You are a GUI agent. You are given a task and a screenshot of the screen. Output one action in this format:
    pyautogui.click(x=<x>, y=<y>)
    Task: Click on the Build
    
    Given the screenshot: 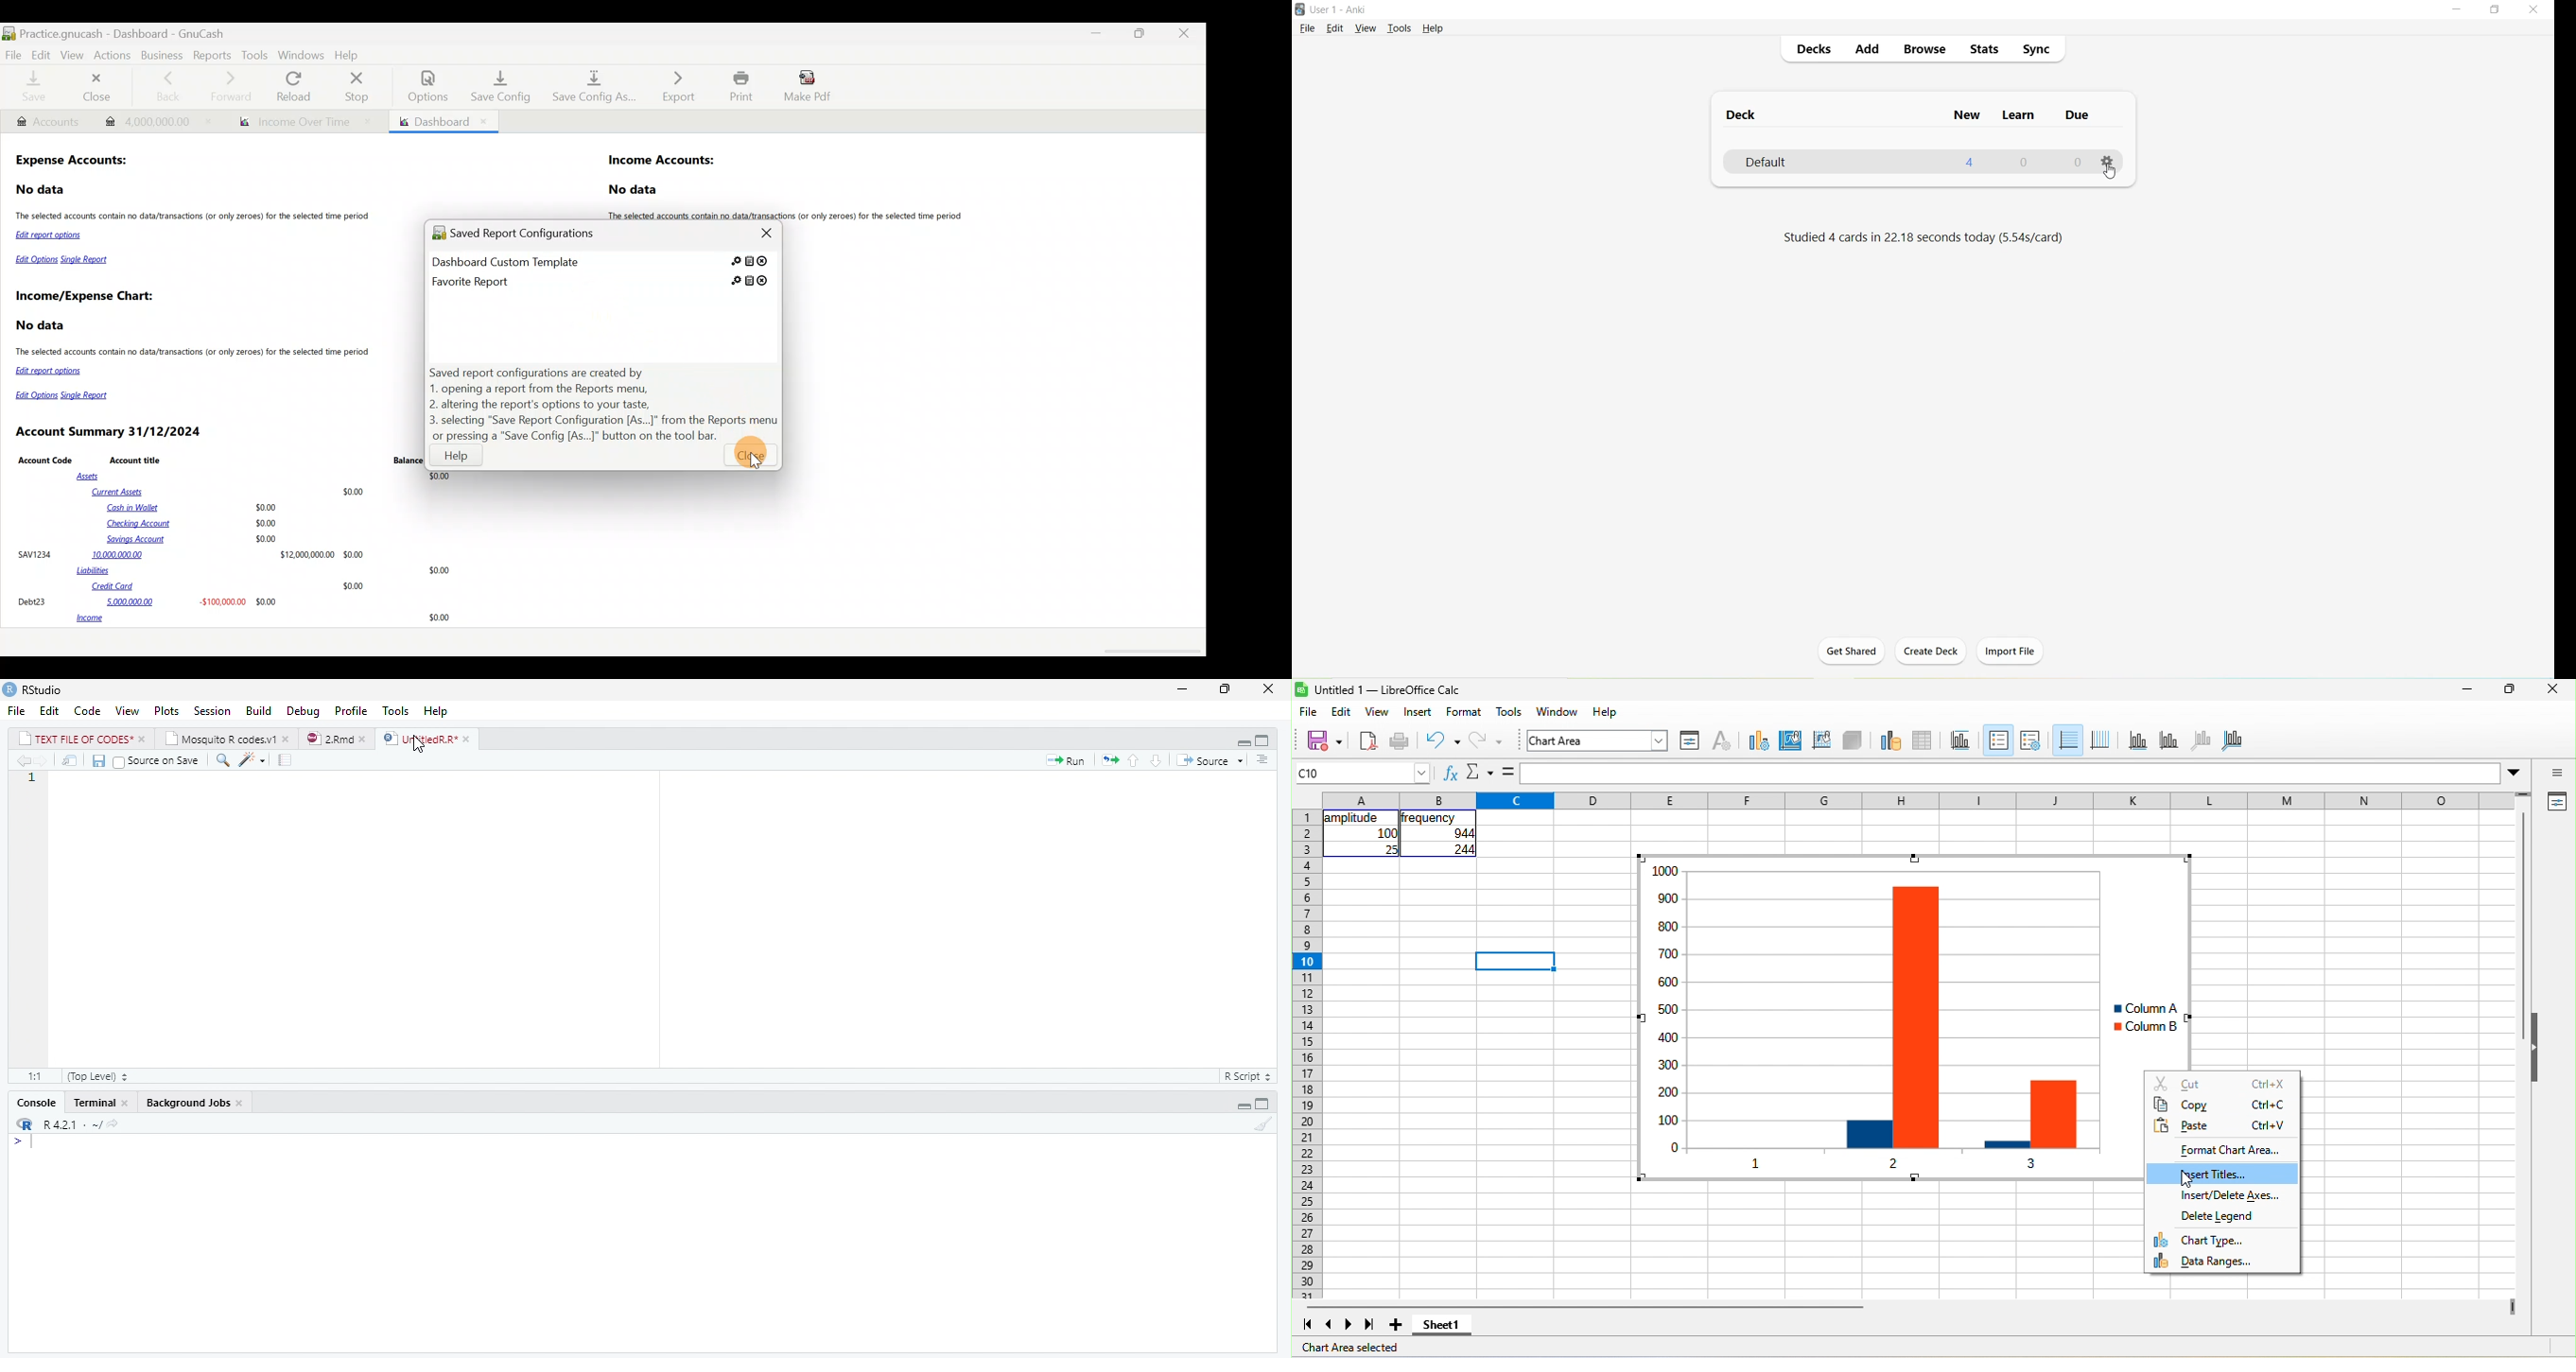 What is the action you would take?
    pyautogui.click(x=257, y=710)
    